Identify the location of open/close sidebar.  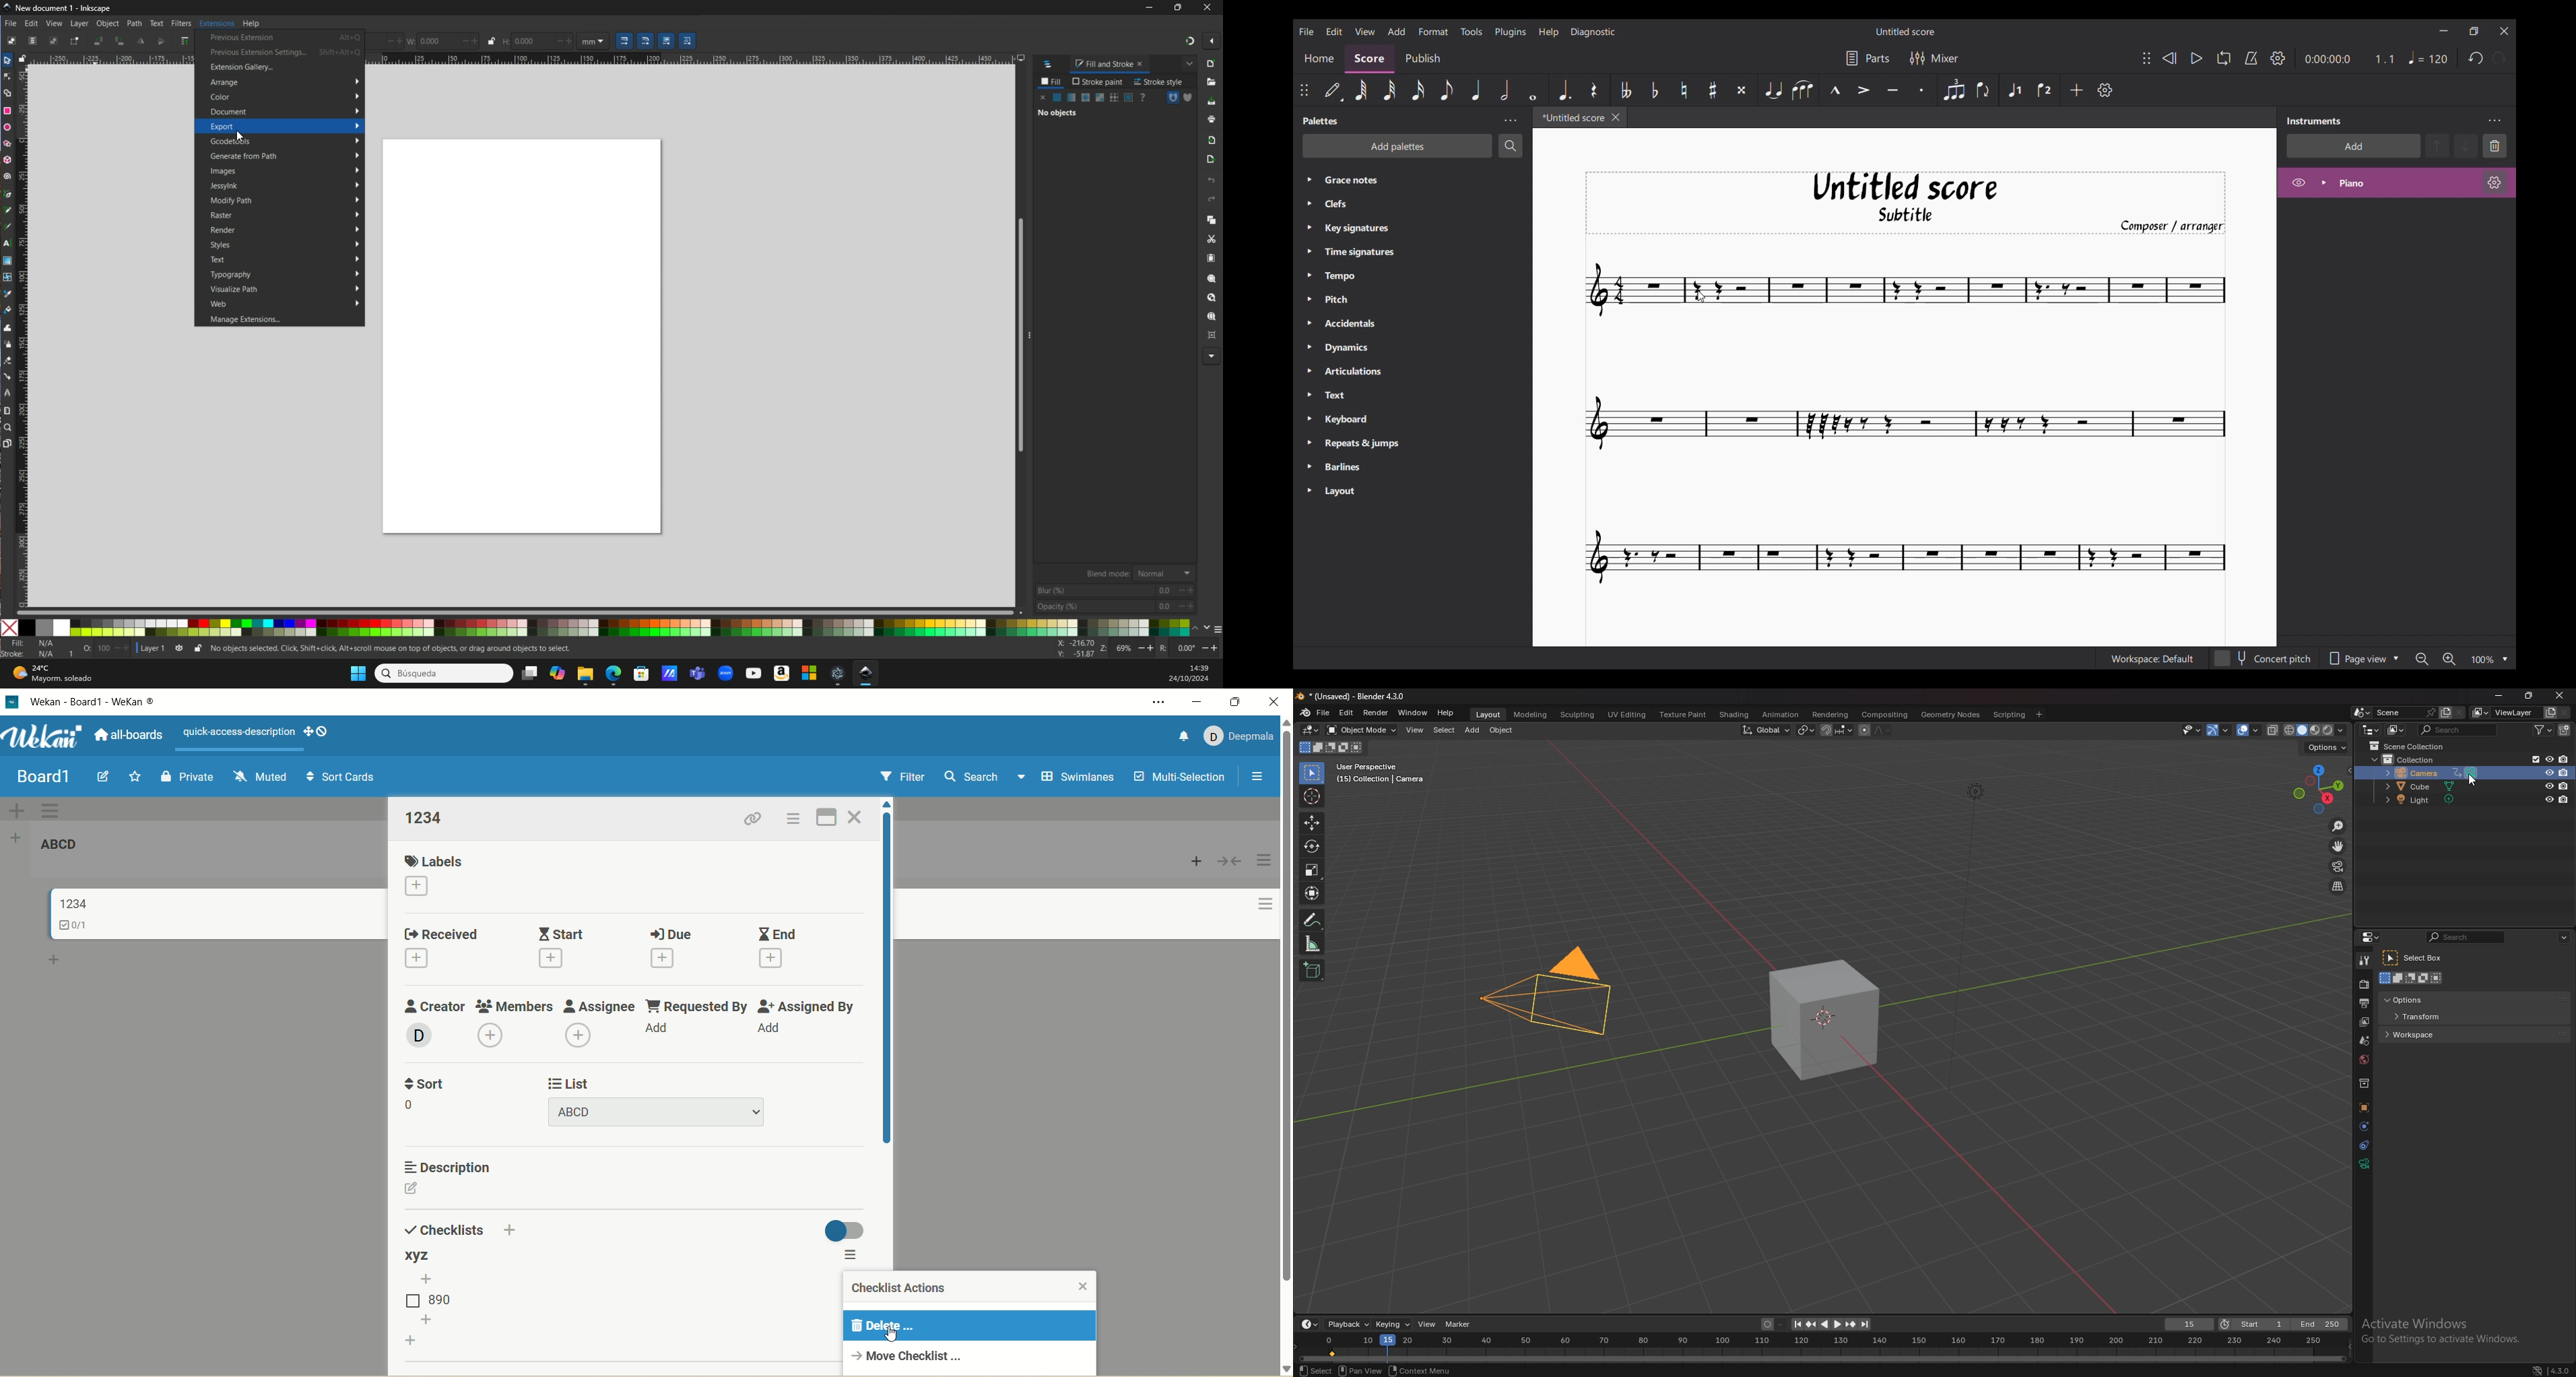
(1258, 777).